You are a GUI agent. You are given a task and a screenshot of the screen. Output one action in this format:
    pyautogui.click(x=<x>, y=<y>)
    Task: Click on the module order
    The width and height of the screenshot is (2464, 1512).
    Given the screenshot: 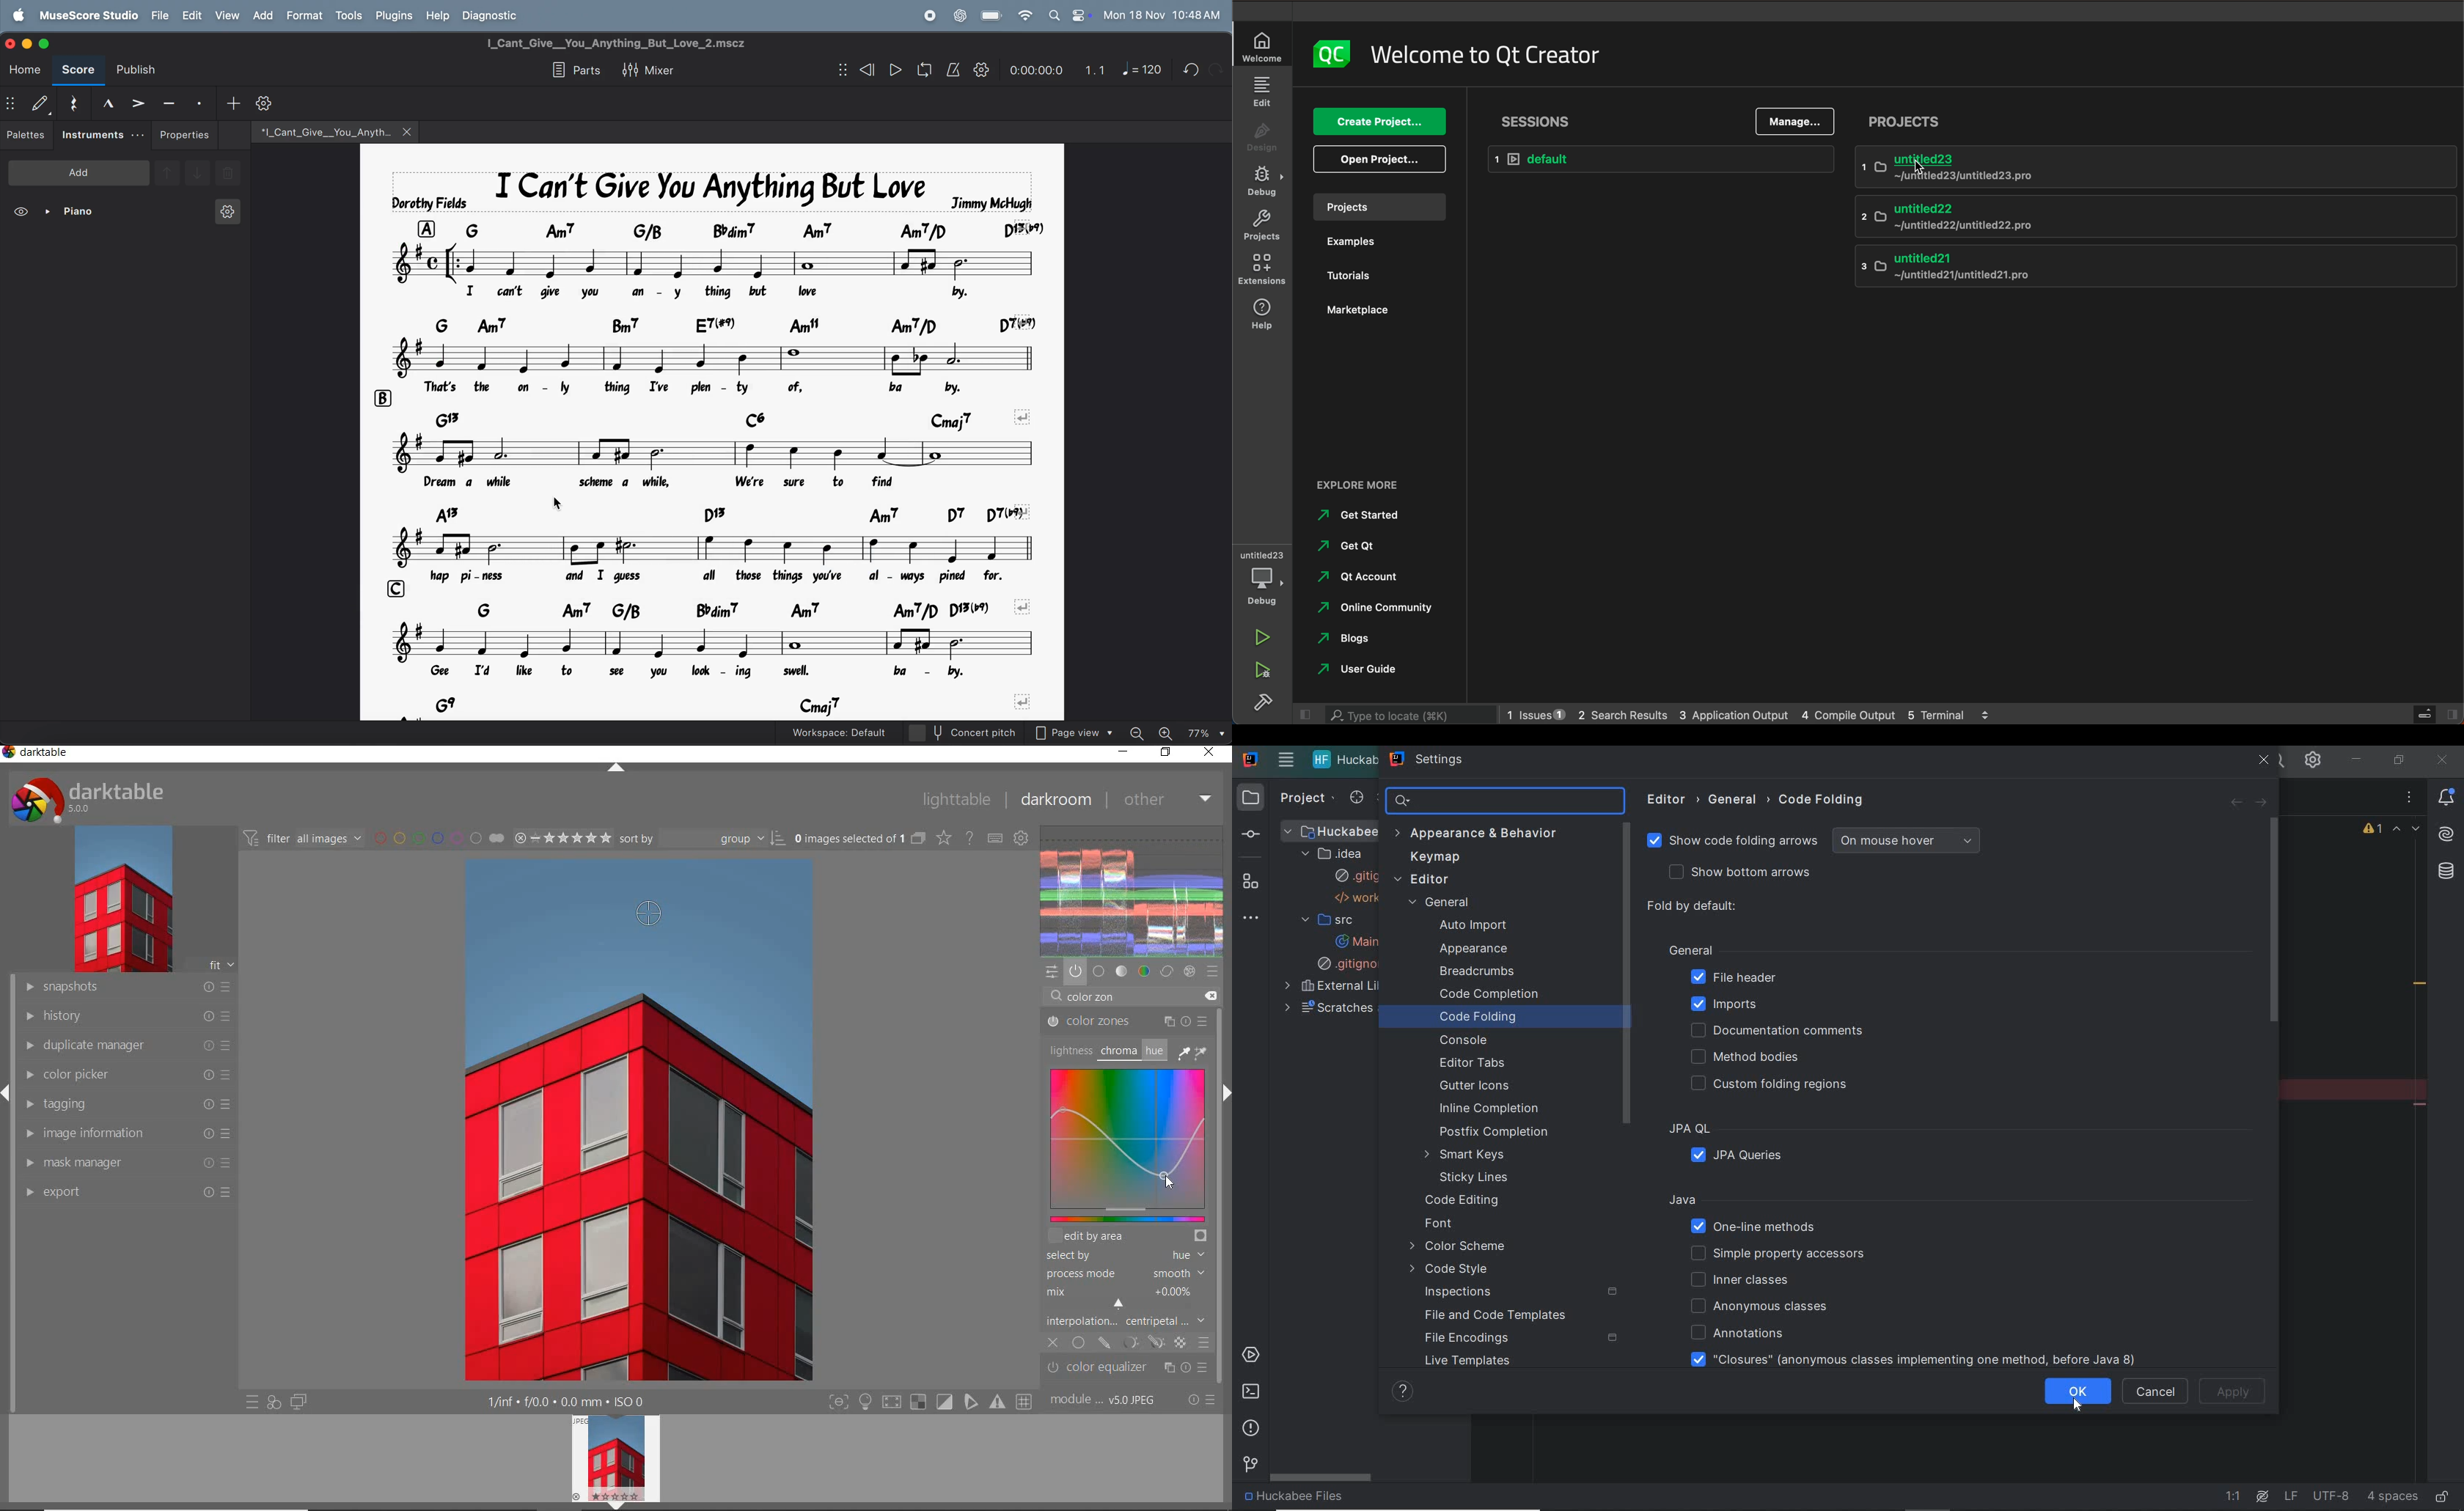 What is the action you would take?
    pyautogui.click(x=1107, y=1401)
    